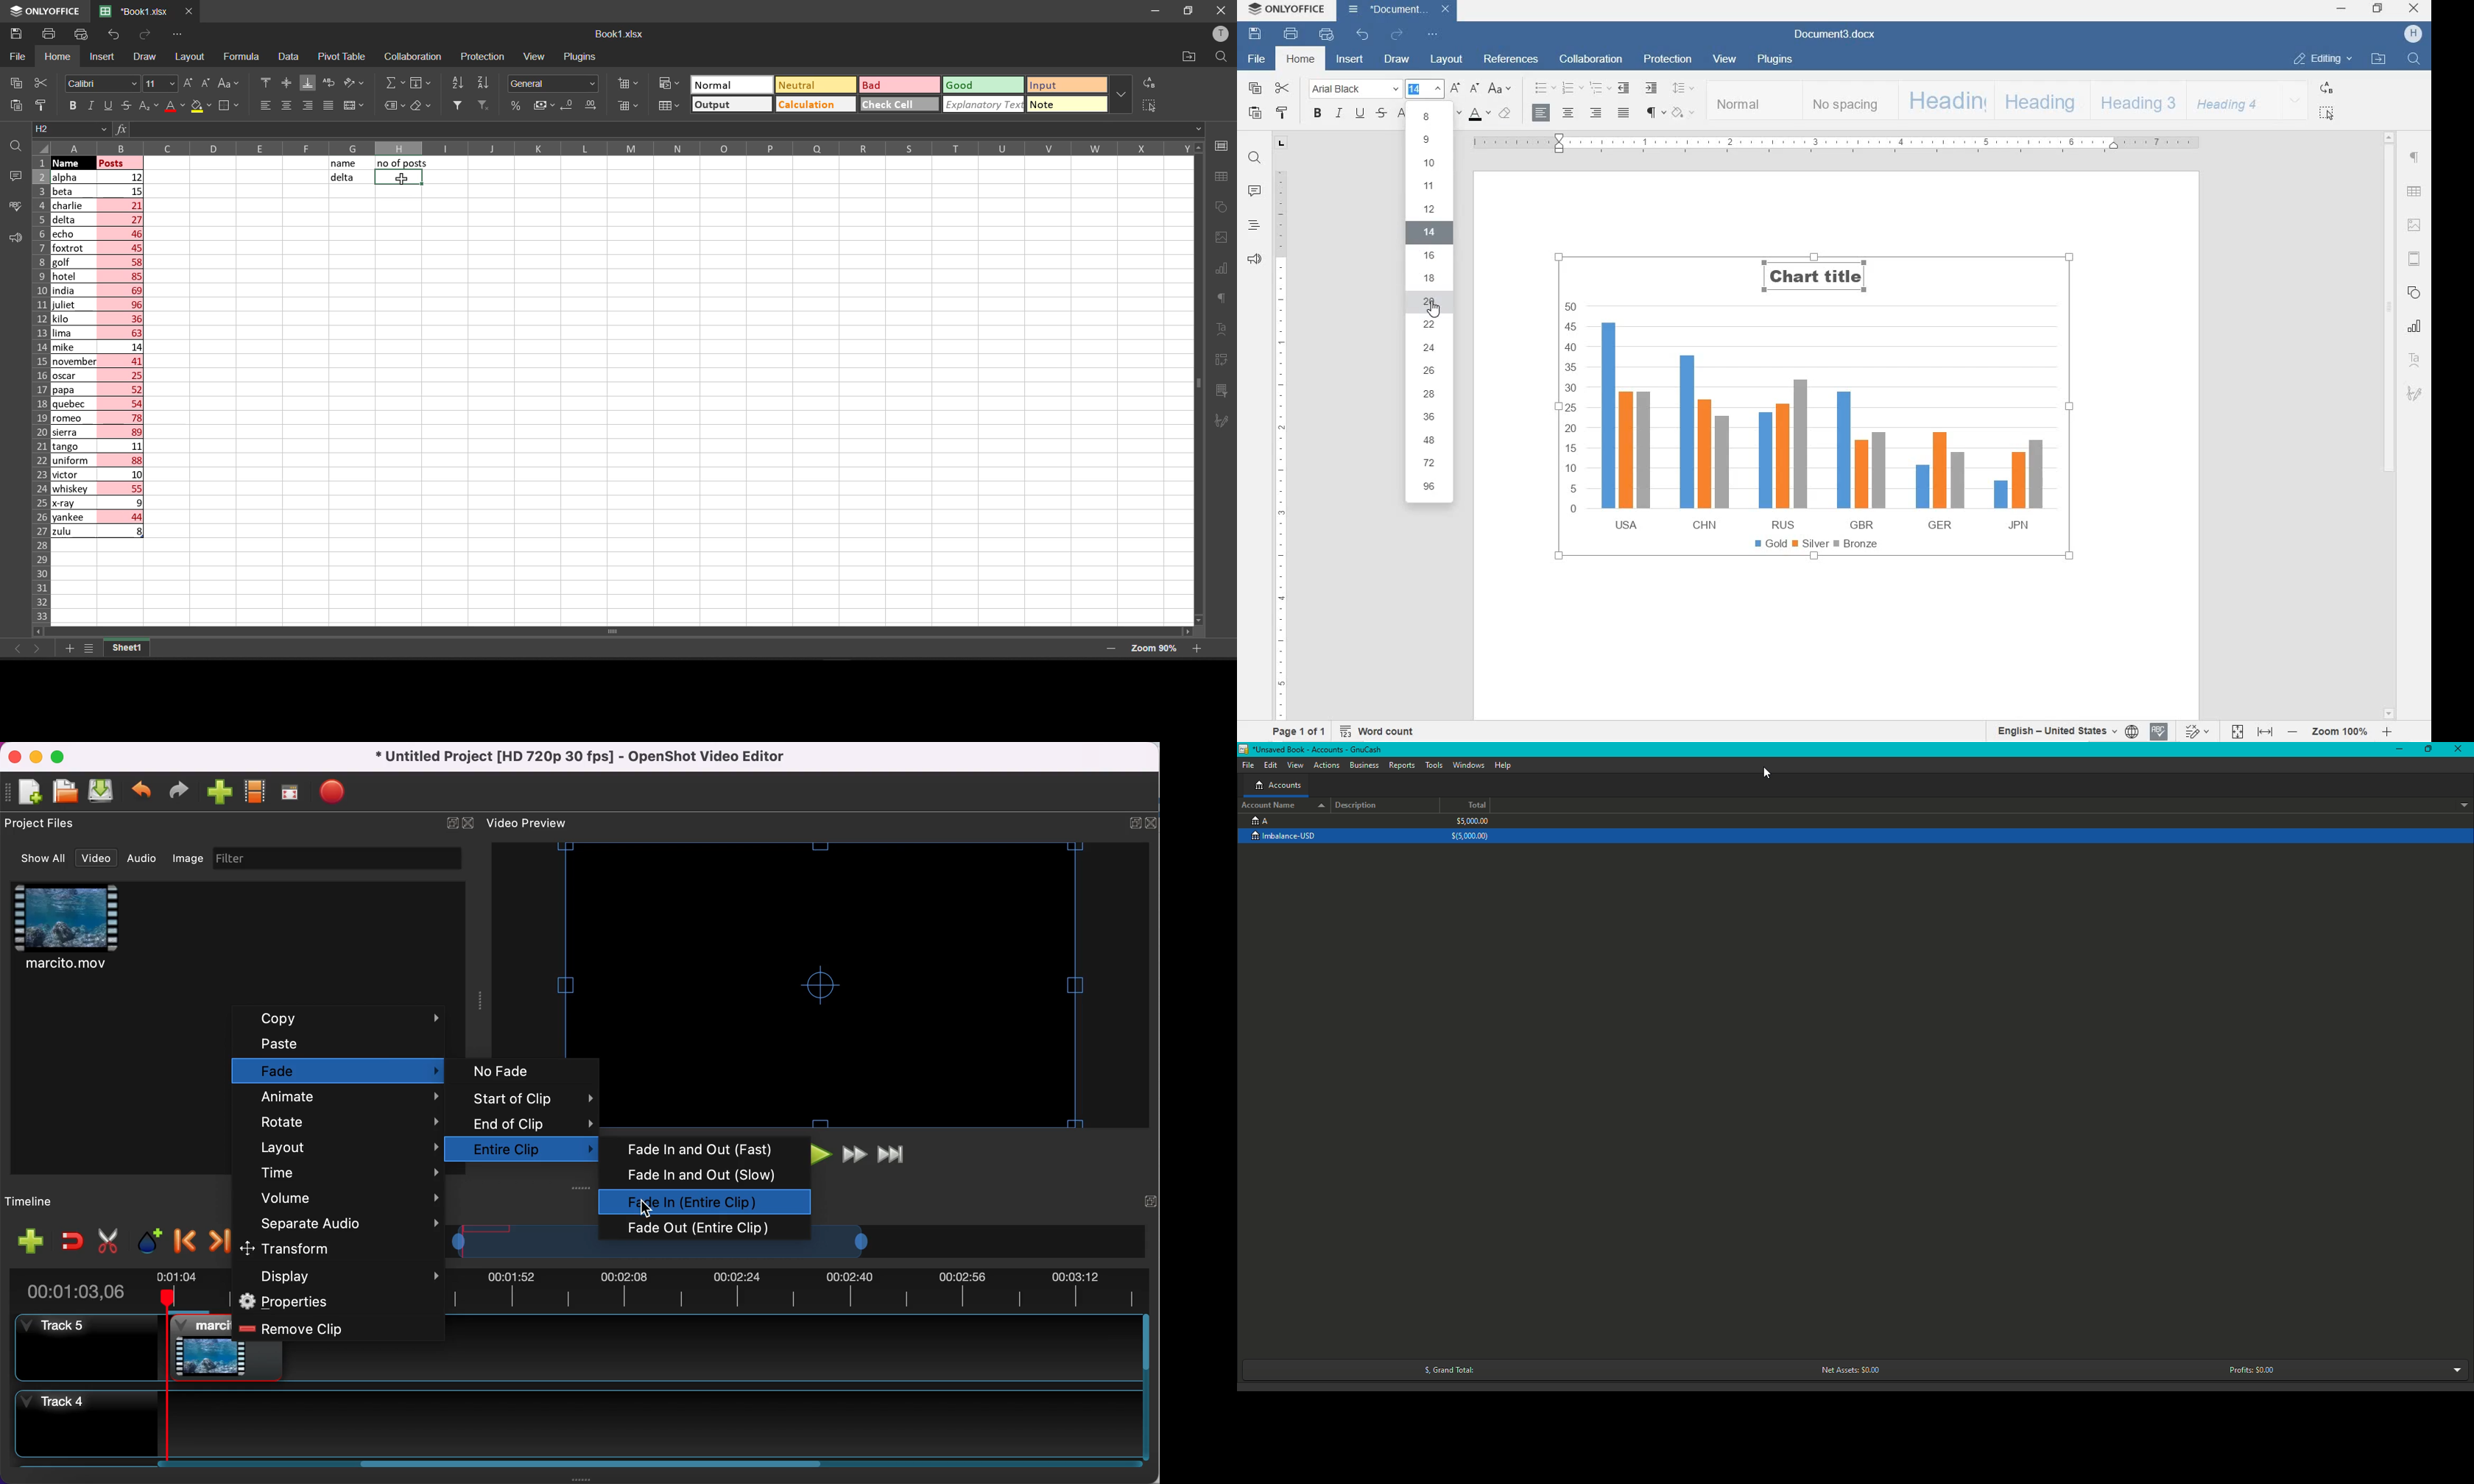  Describe the element at coordinates (289, 57) in the screenshot. I see `data` at that location.